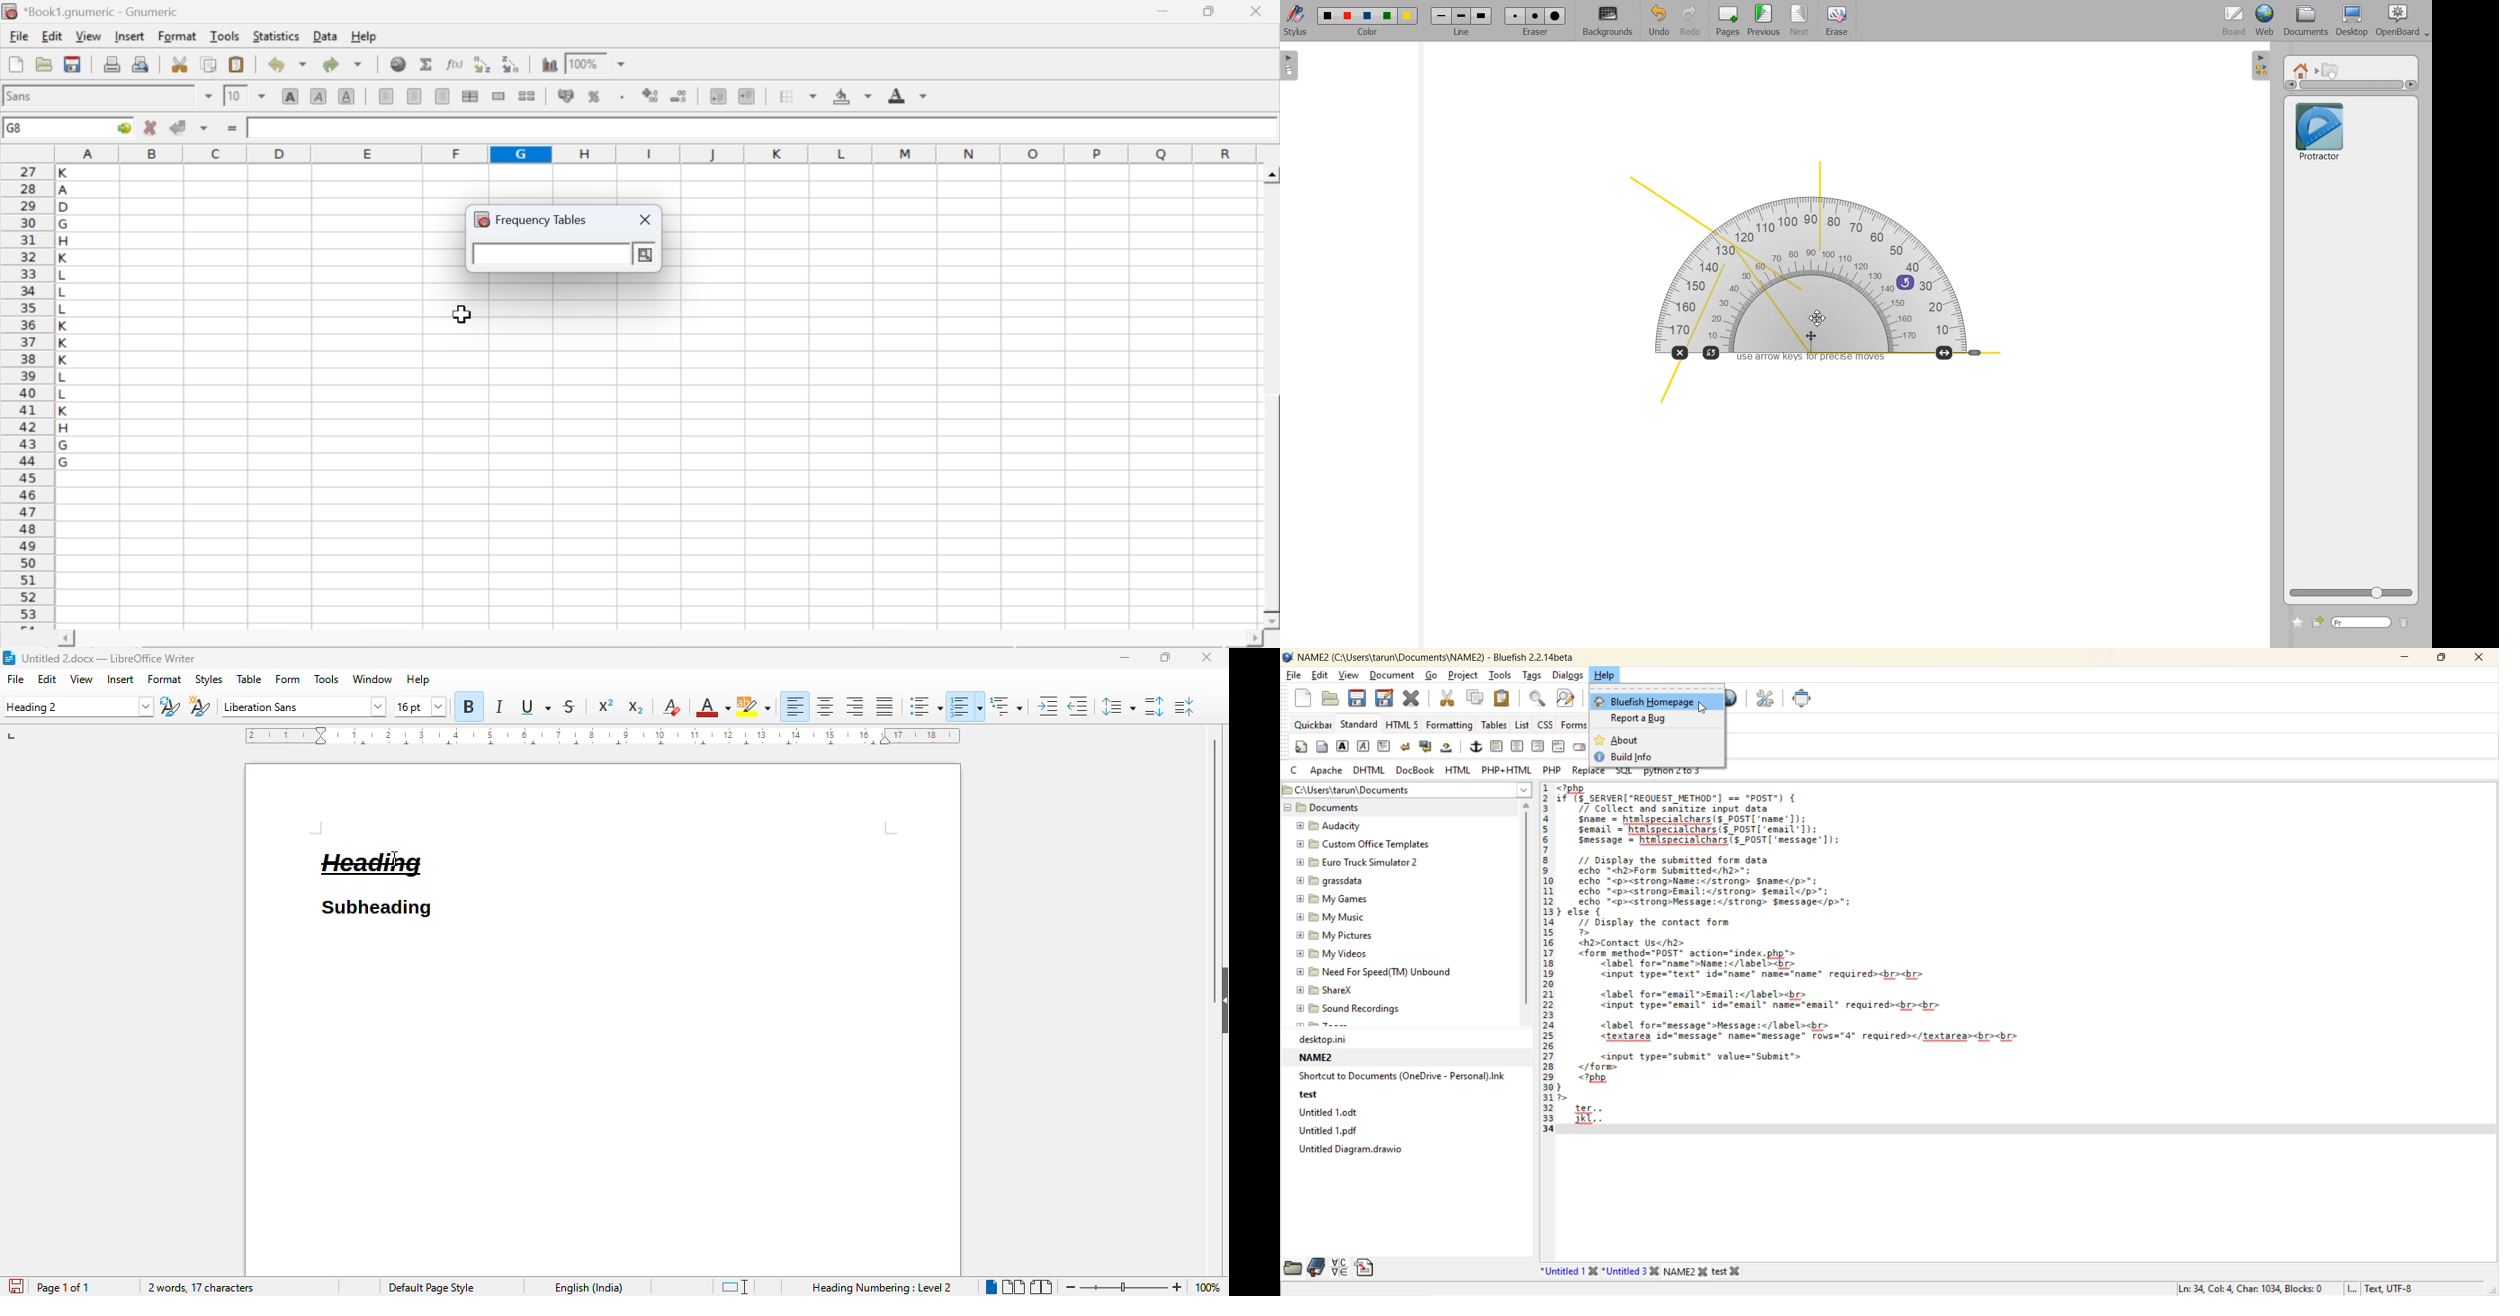  Describe the element at coordinates (967, 706) in the screenshot. I see `toggle ordered list` at that location.